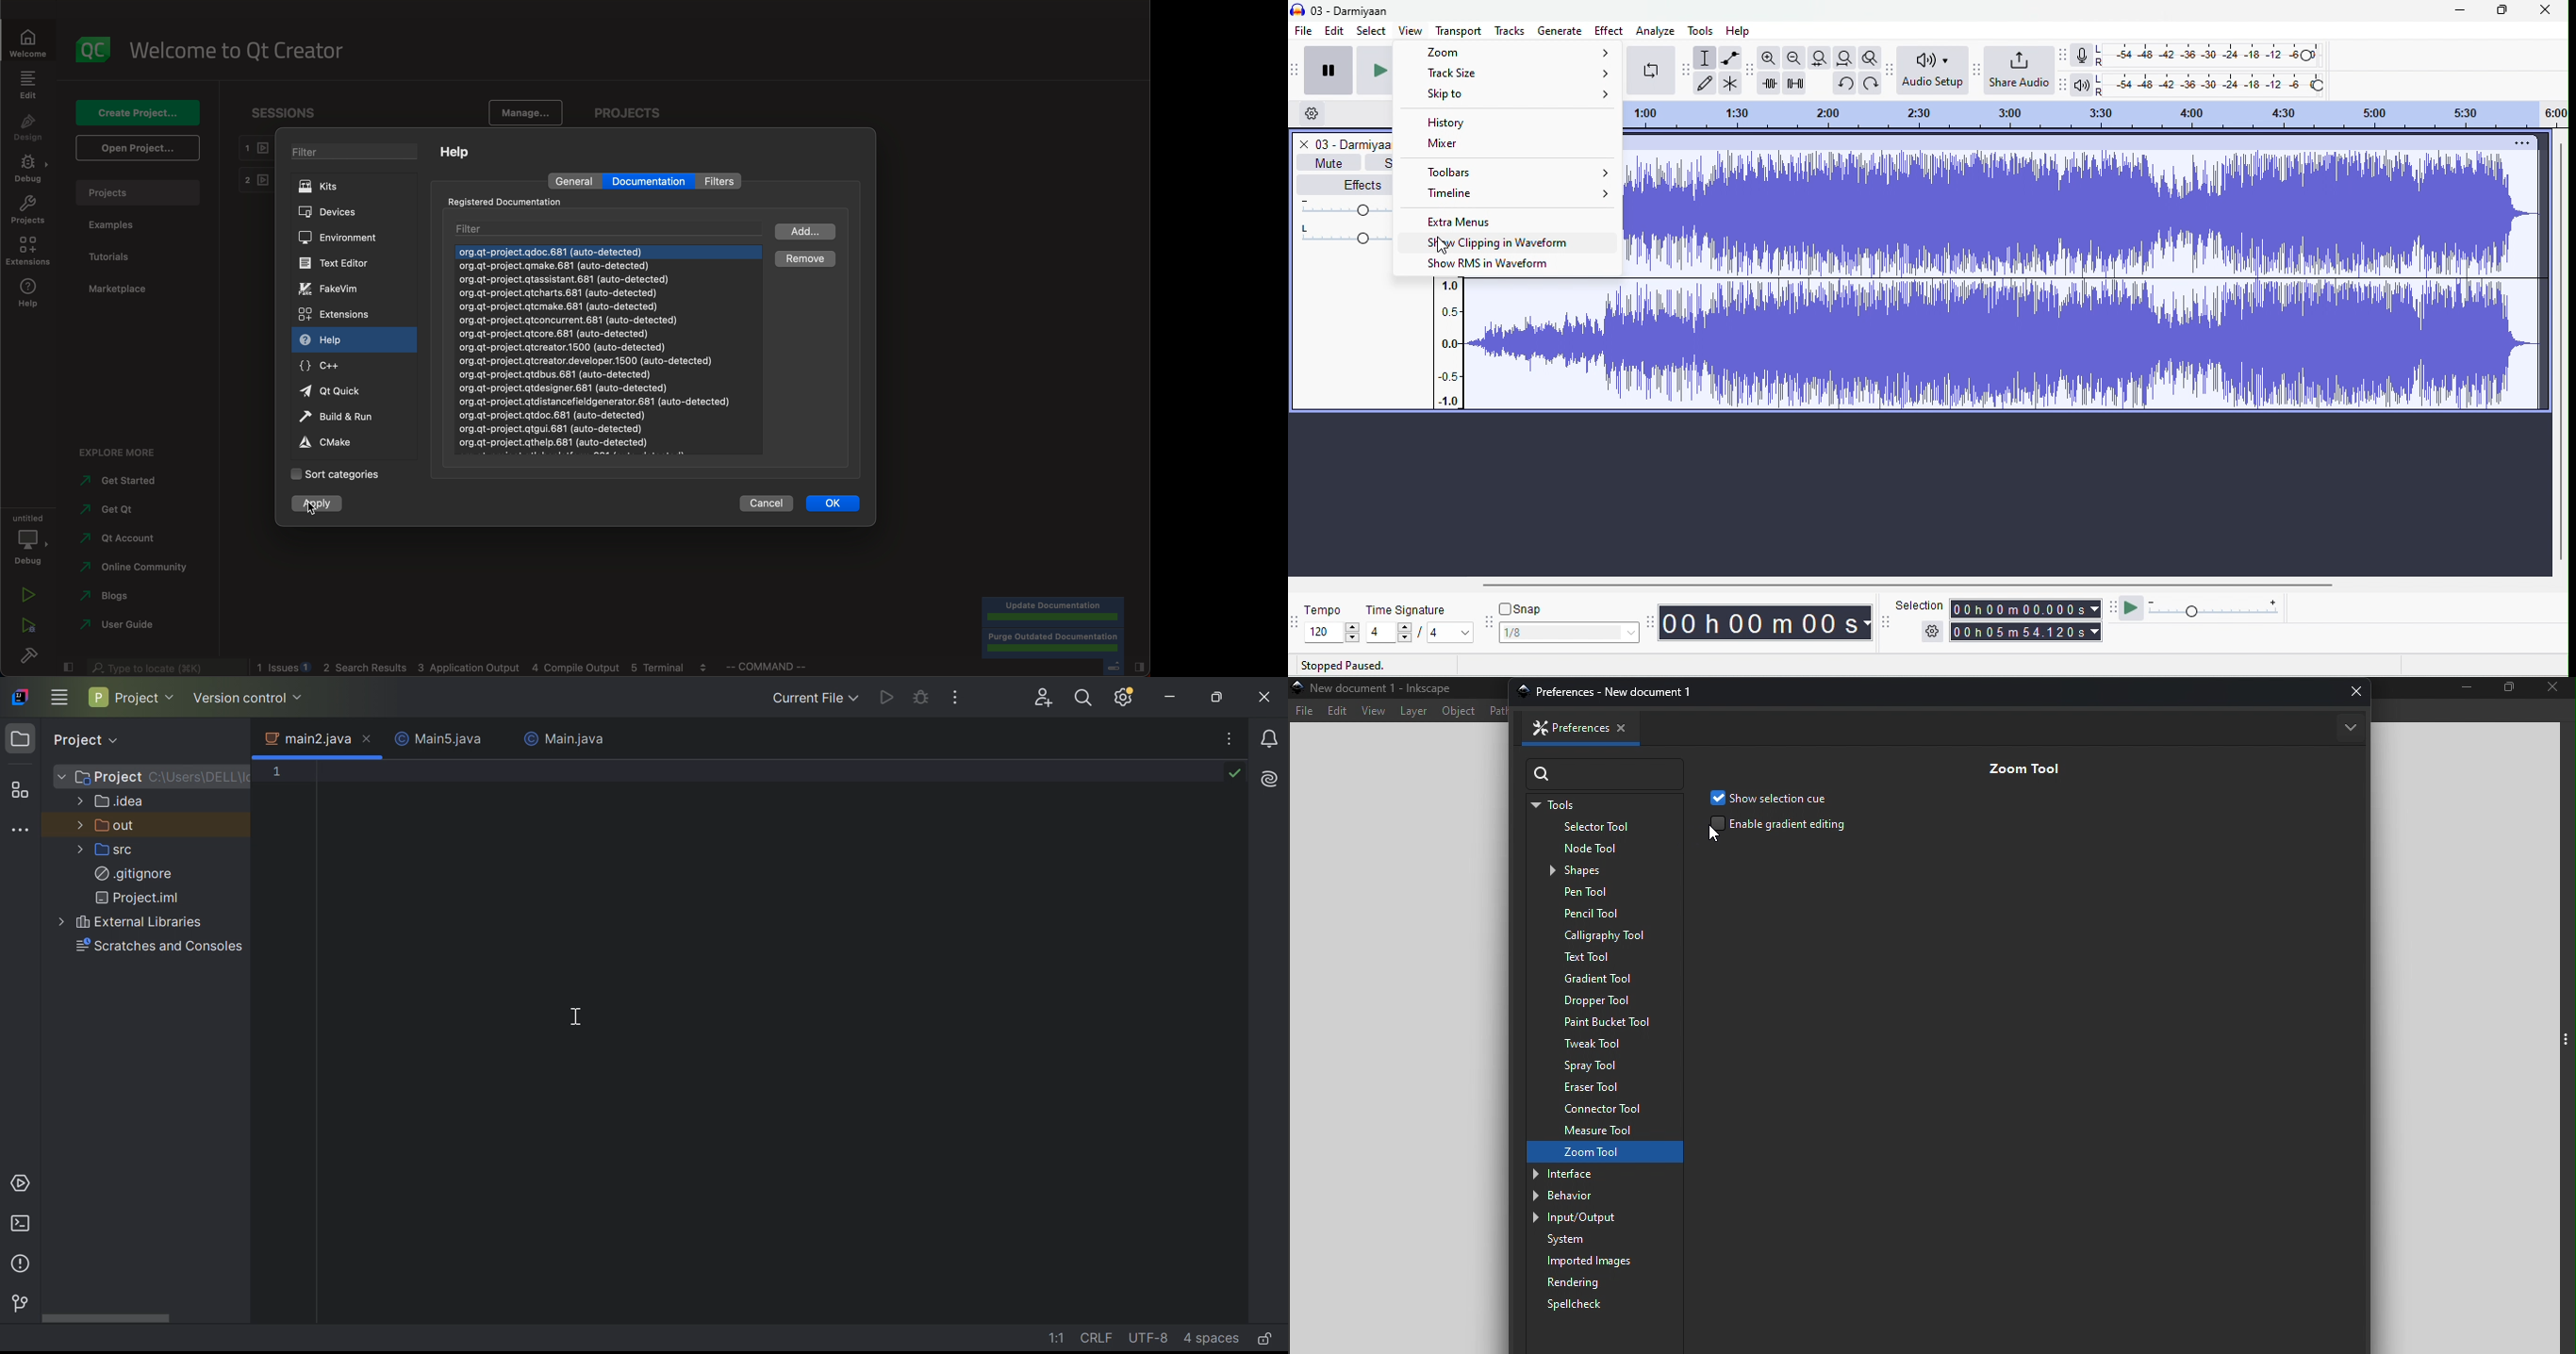  I want to click on help, so click(332, 340).